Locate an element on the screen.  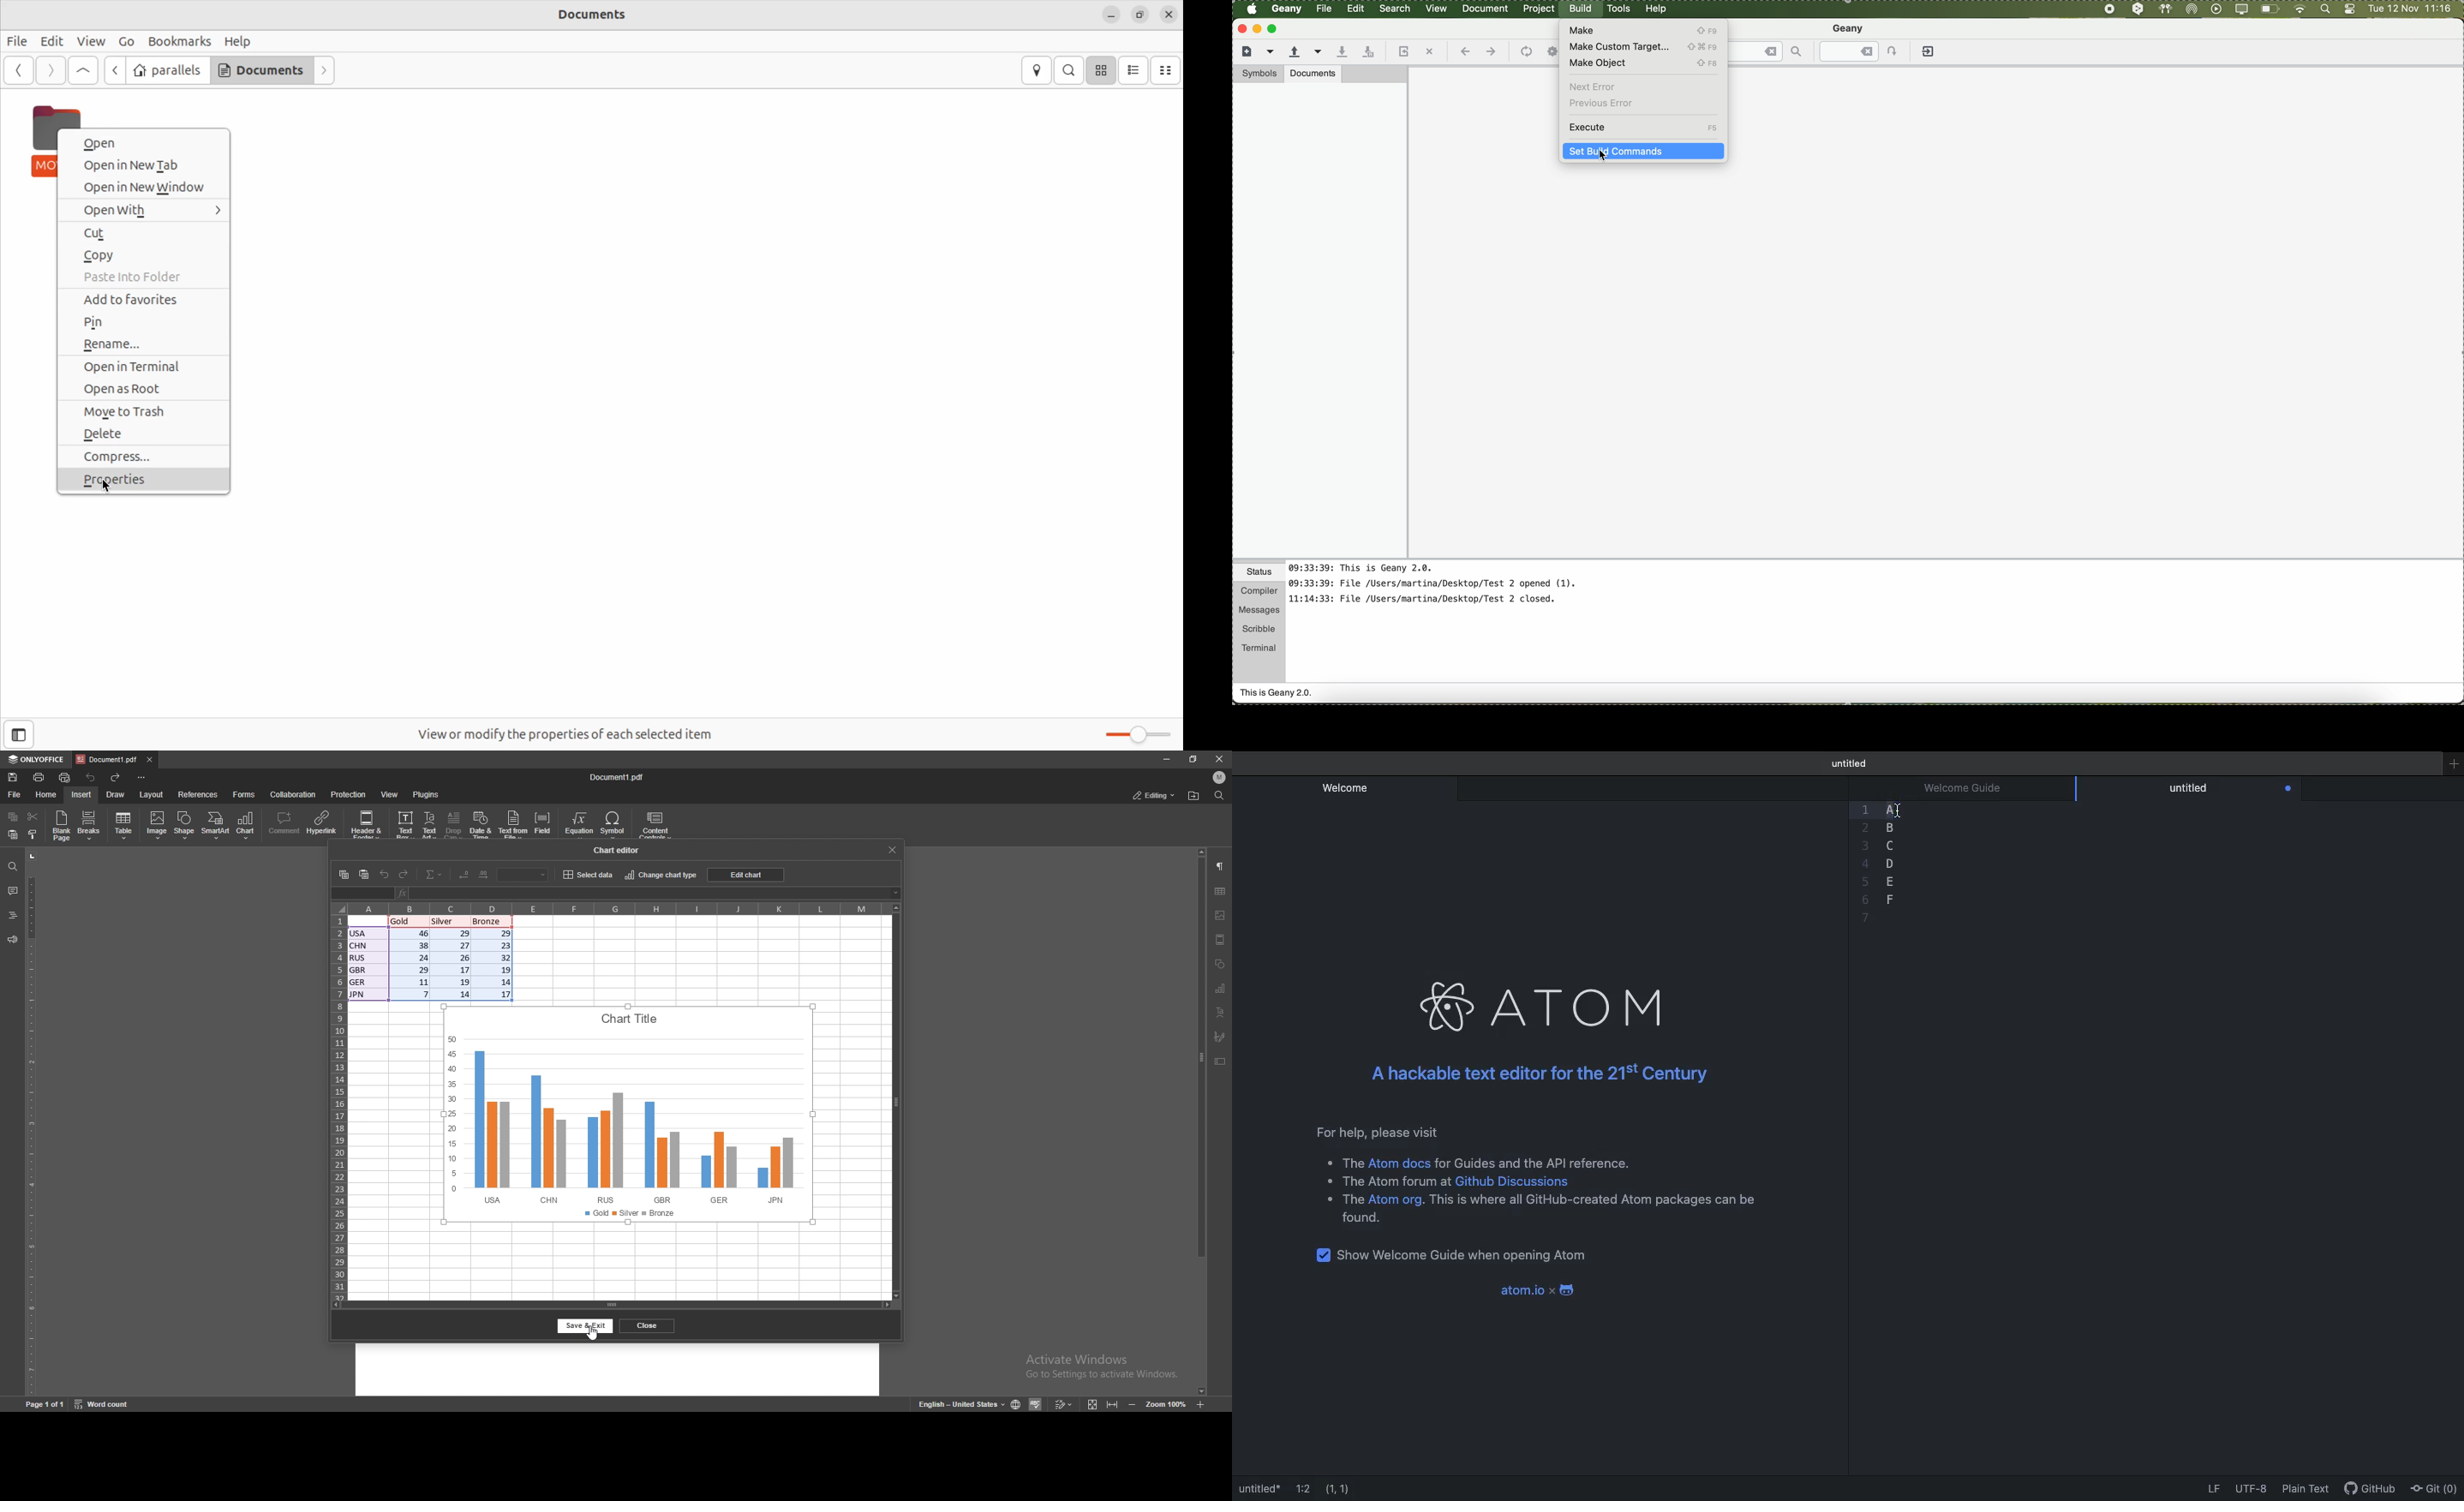
reload the current file from disk is located at coordinates (1402, 52).